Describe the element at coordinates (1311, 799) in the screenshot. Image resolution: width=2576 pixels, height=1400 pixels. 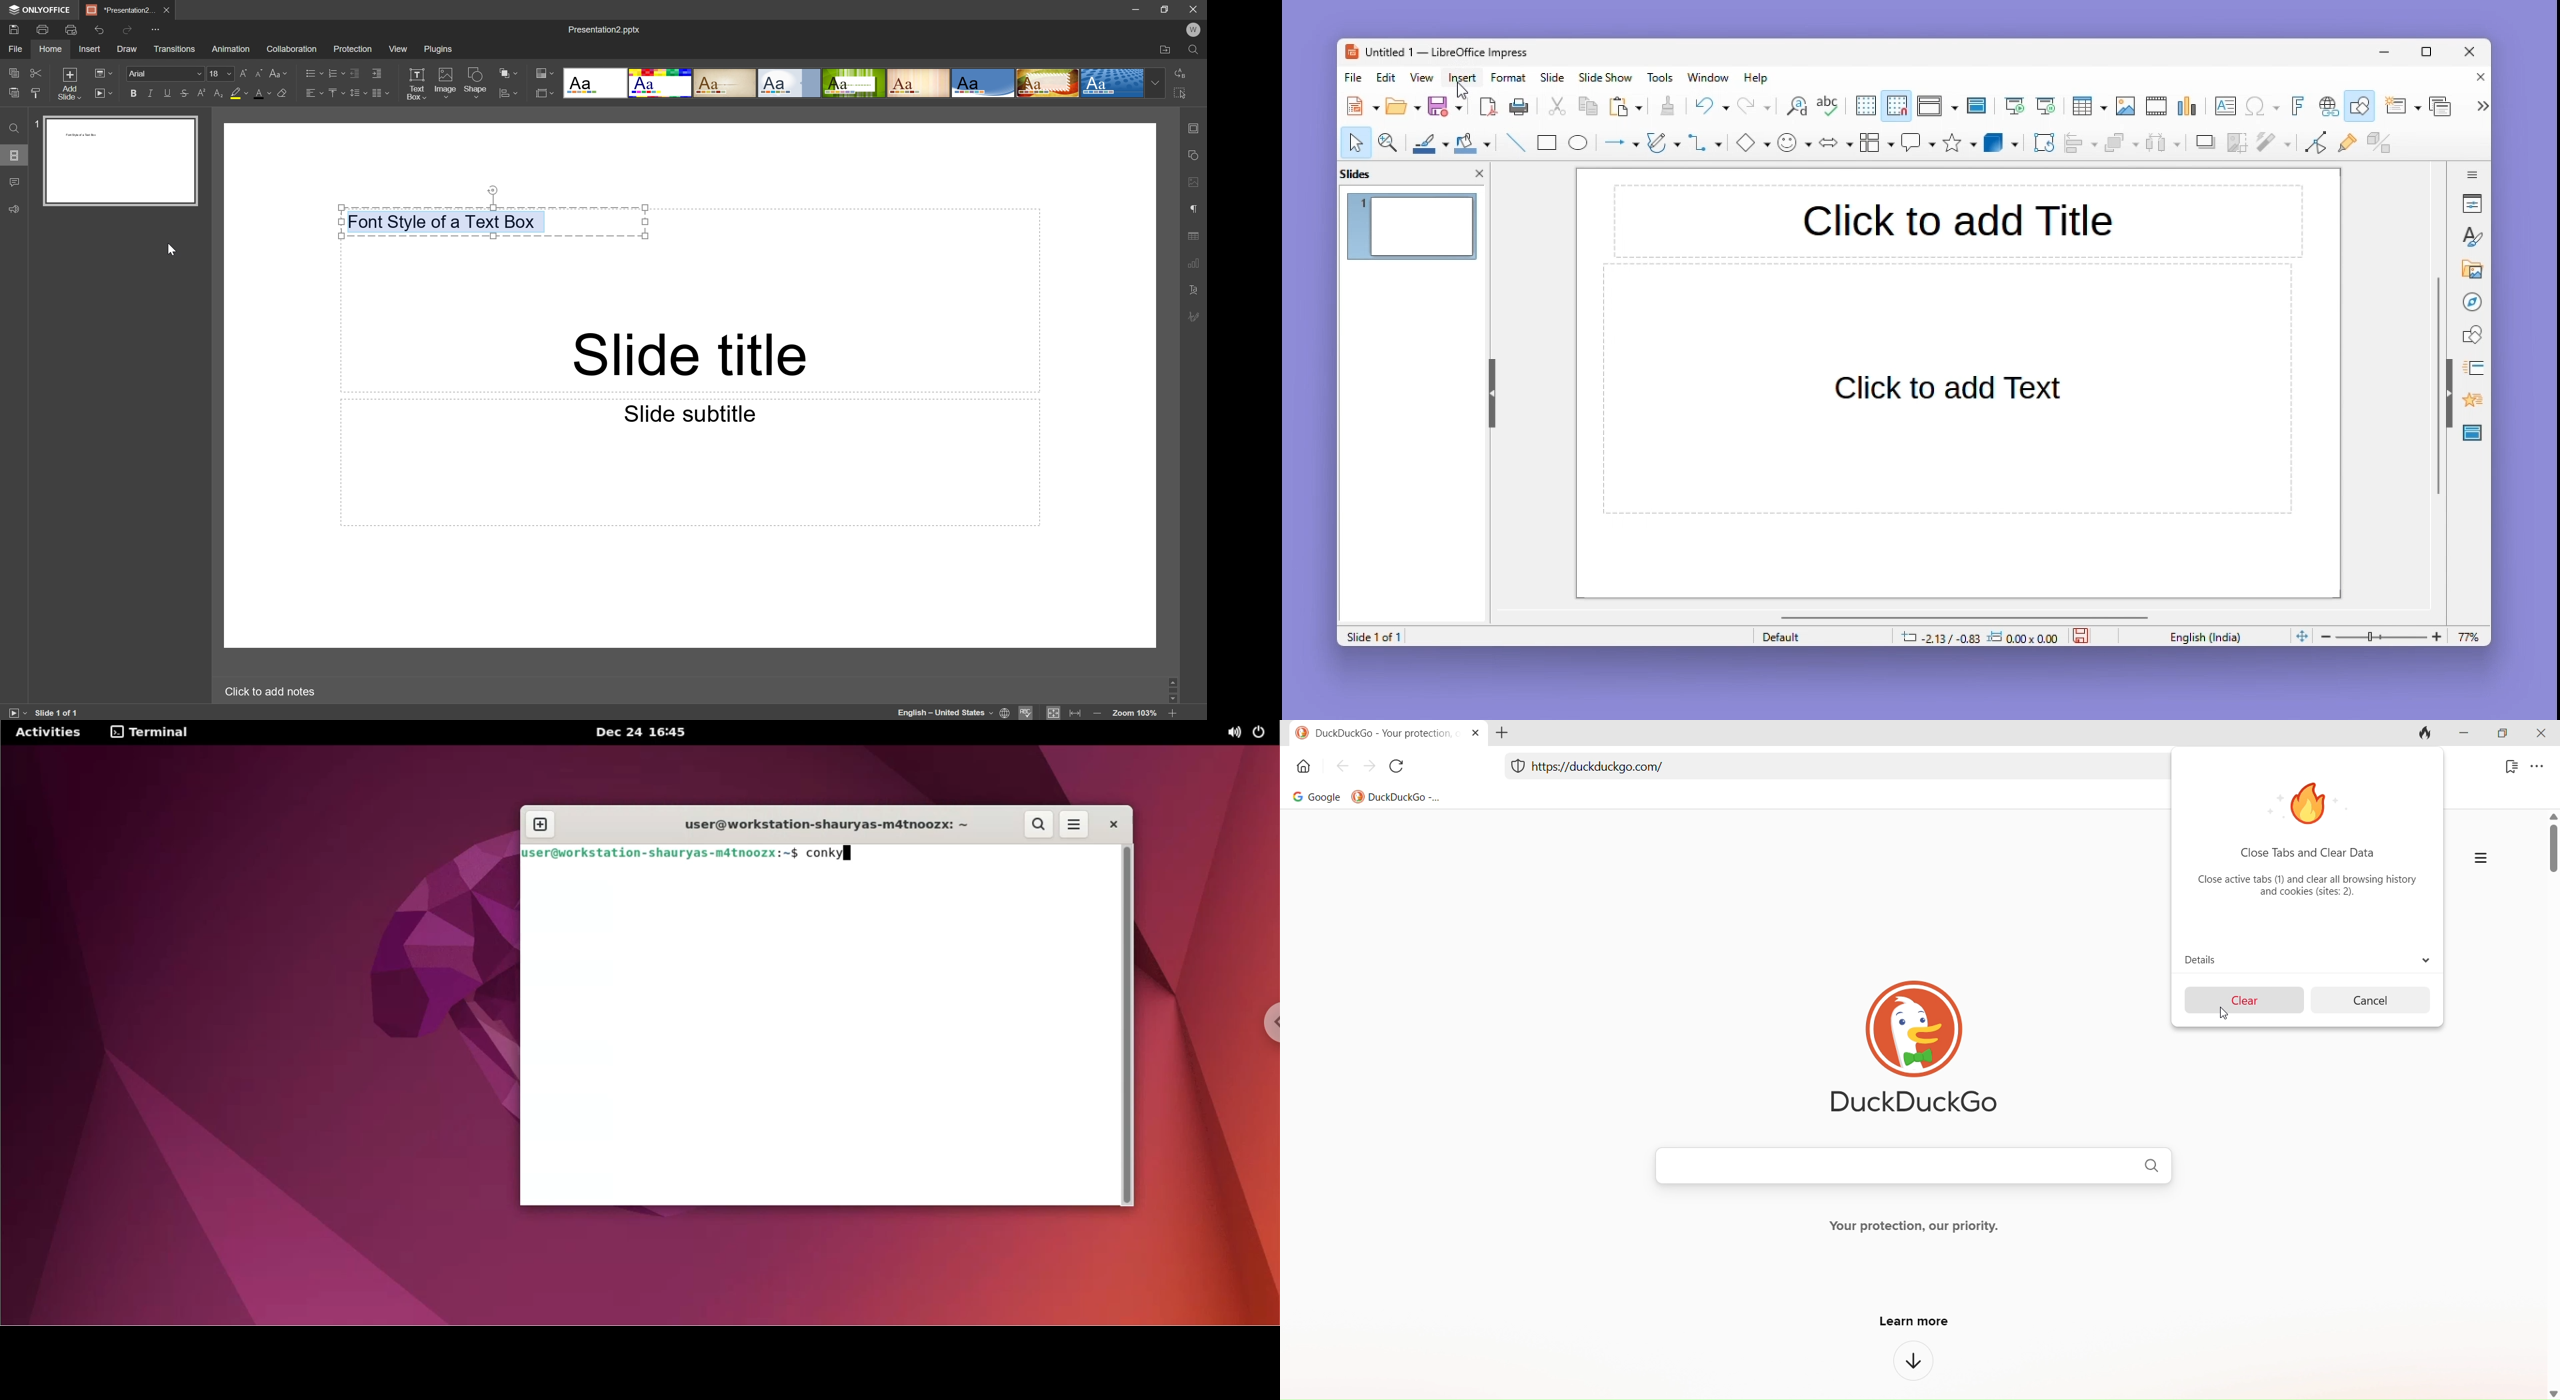
I see `Google` at that location.